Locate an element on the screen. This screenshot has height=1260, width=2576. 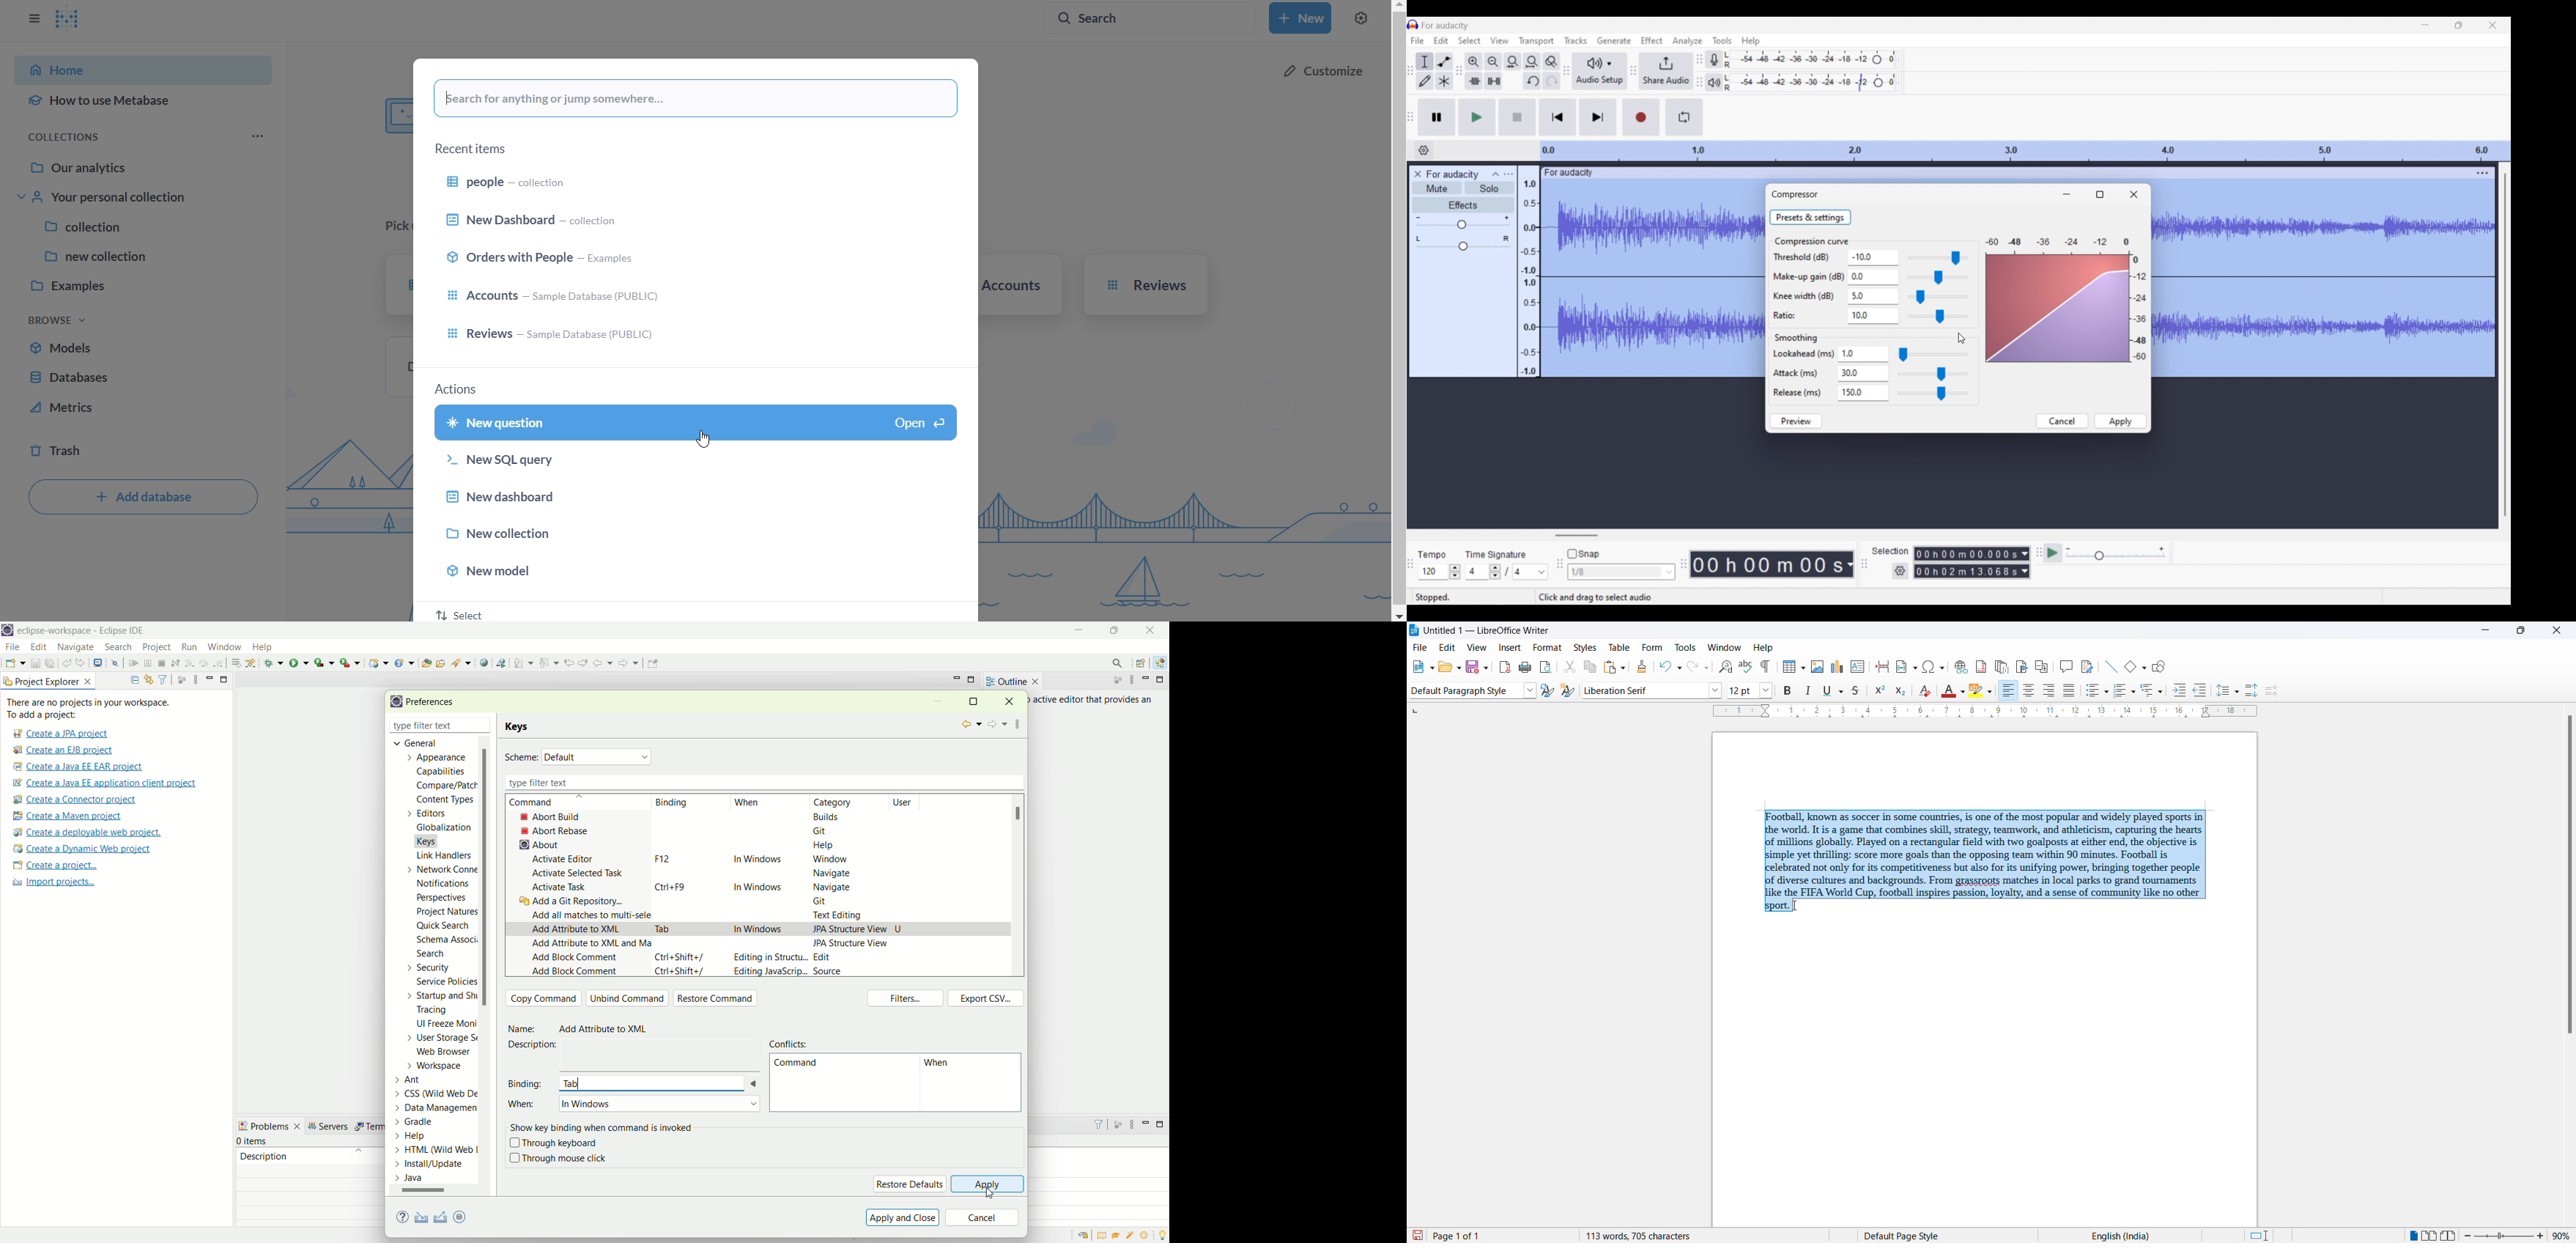
Smoothing is located at coordinates (1796, 338).